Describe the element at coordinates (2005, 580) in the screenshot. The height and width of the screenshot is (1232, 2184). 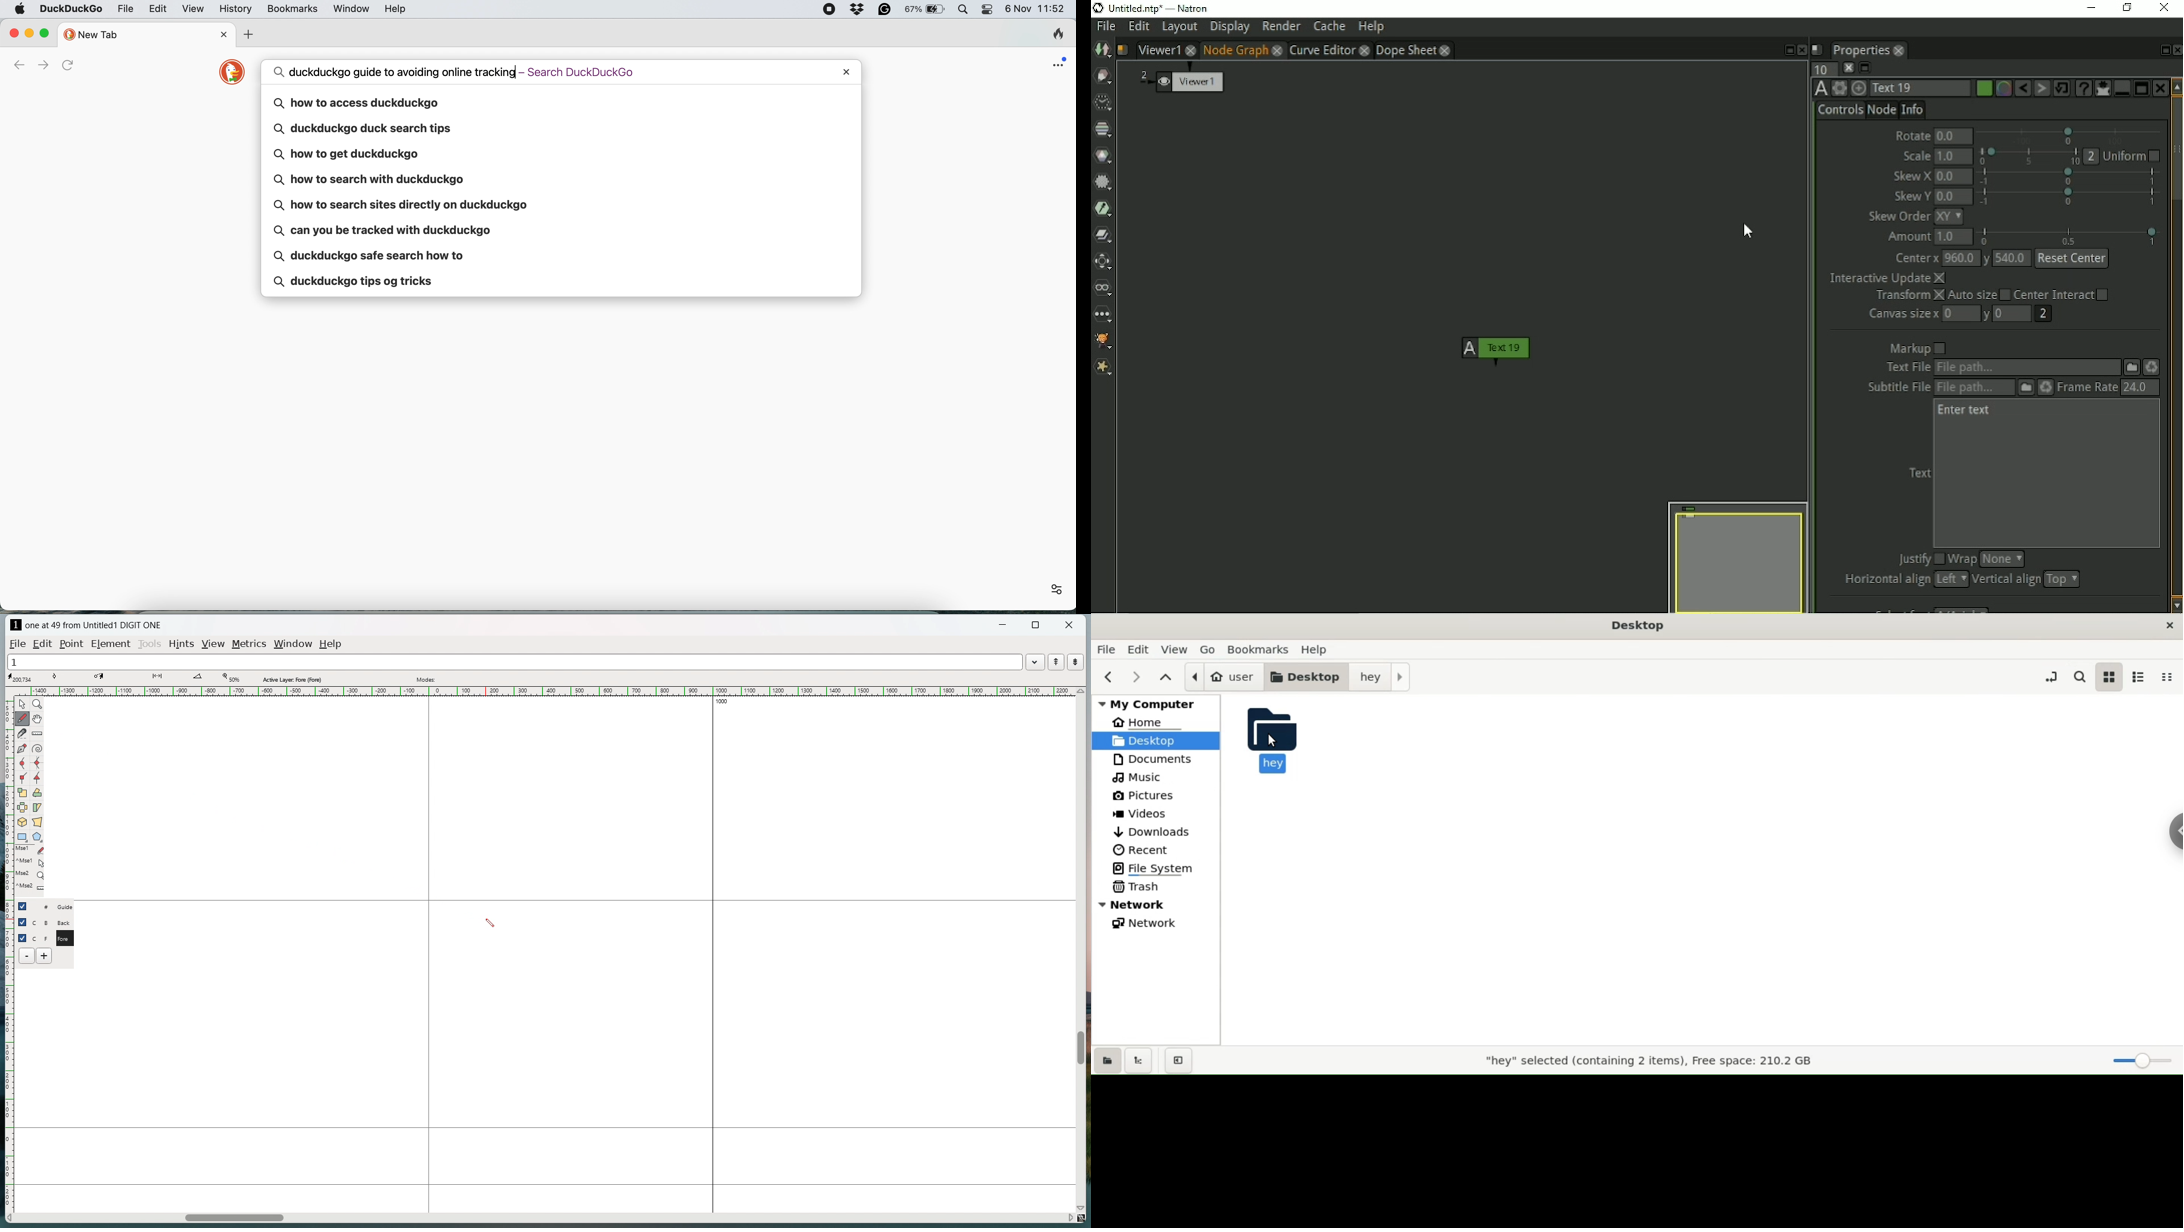
I see `Vertical align` at that location.